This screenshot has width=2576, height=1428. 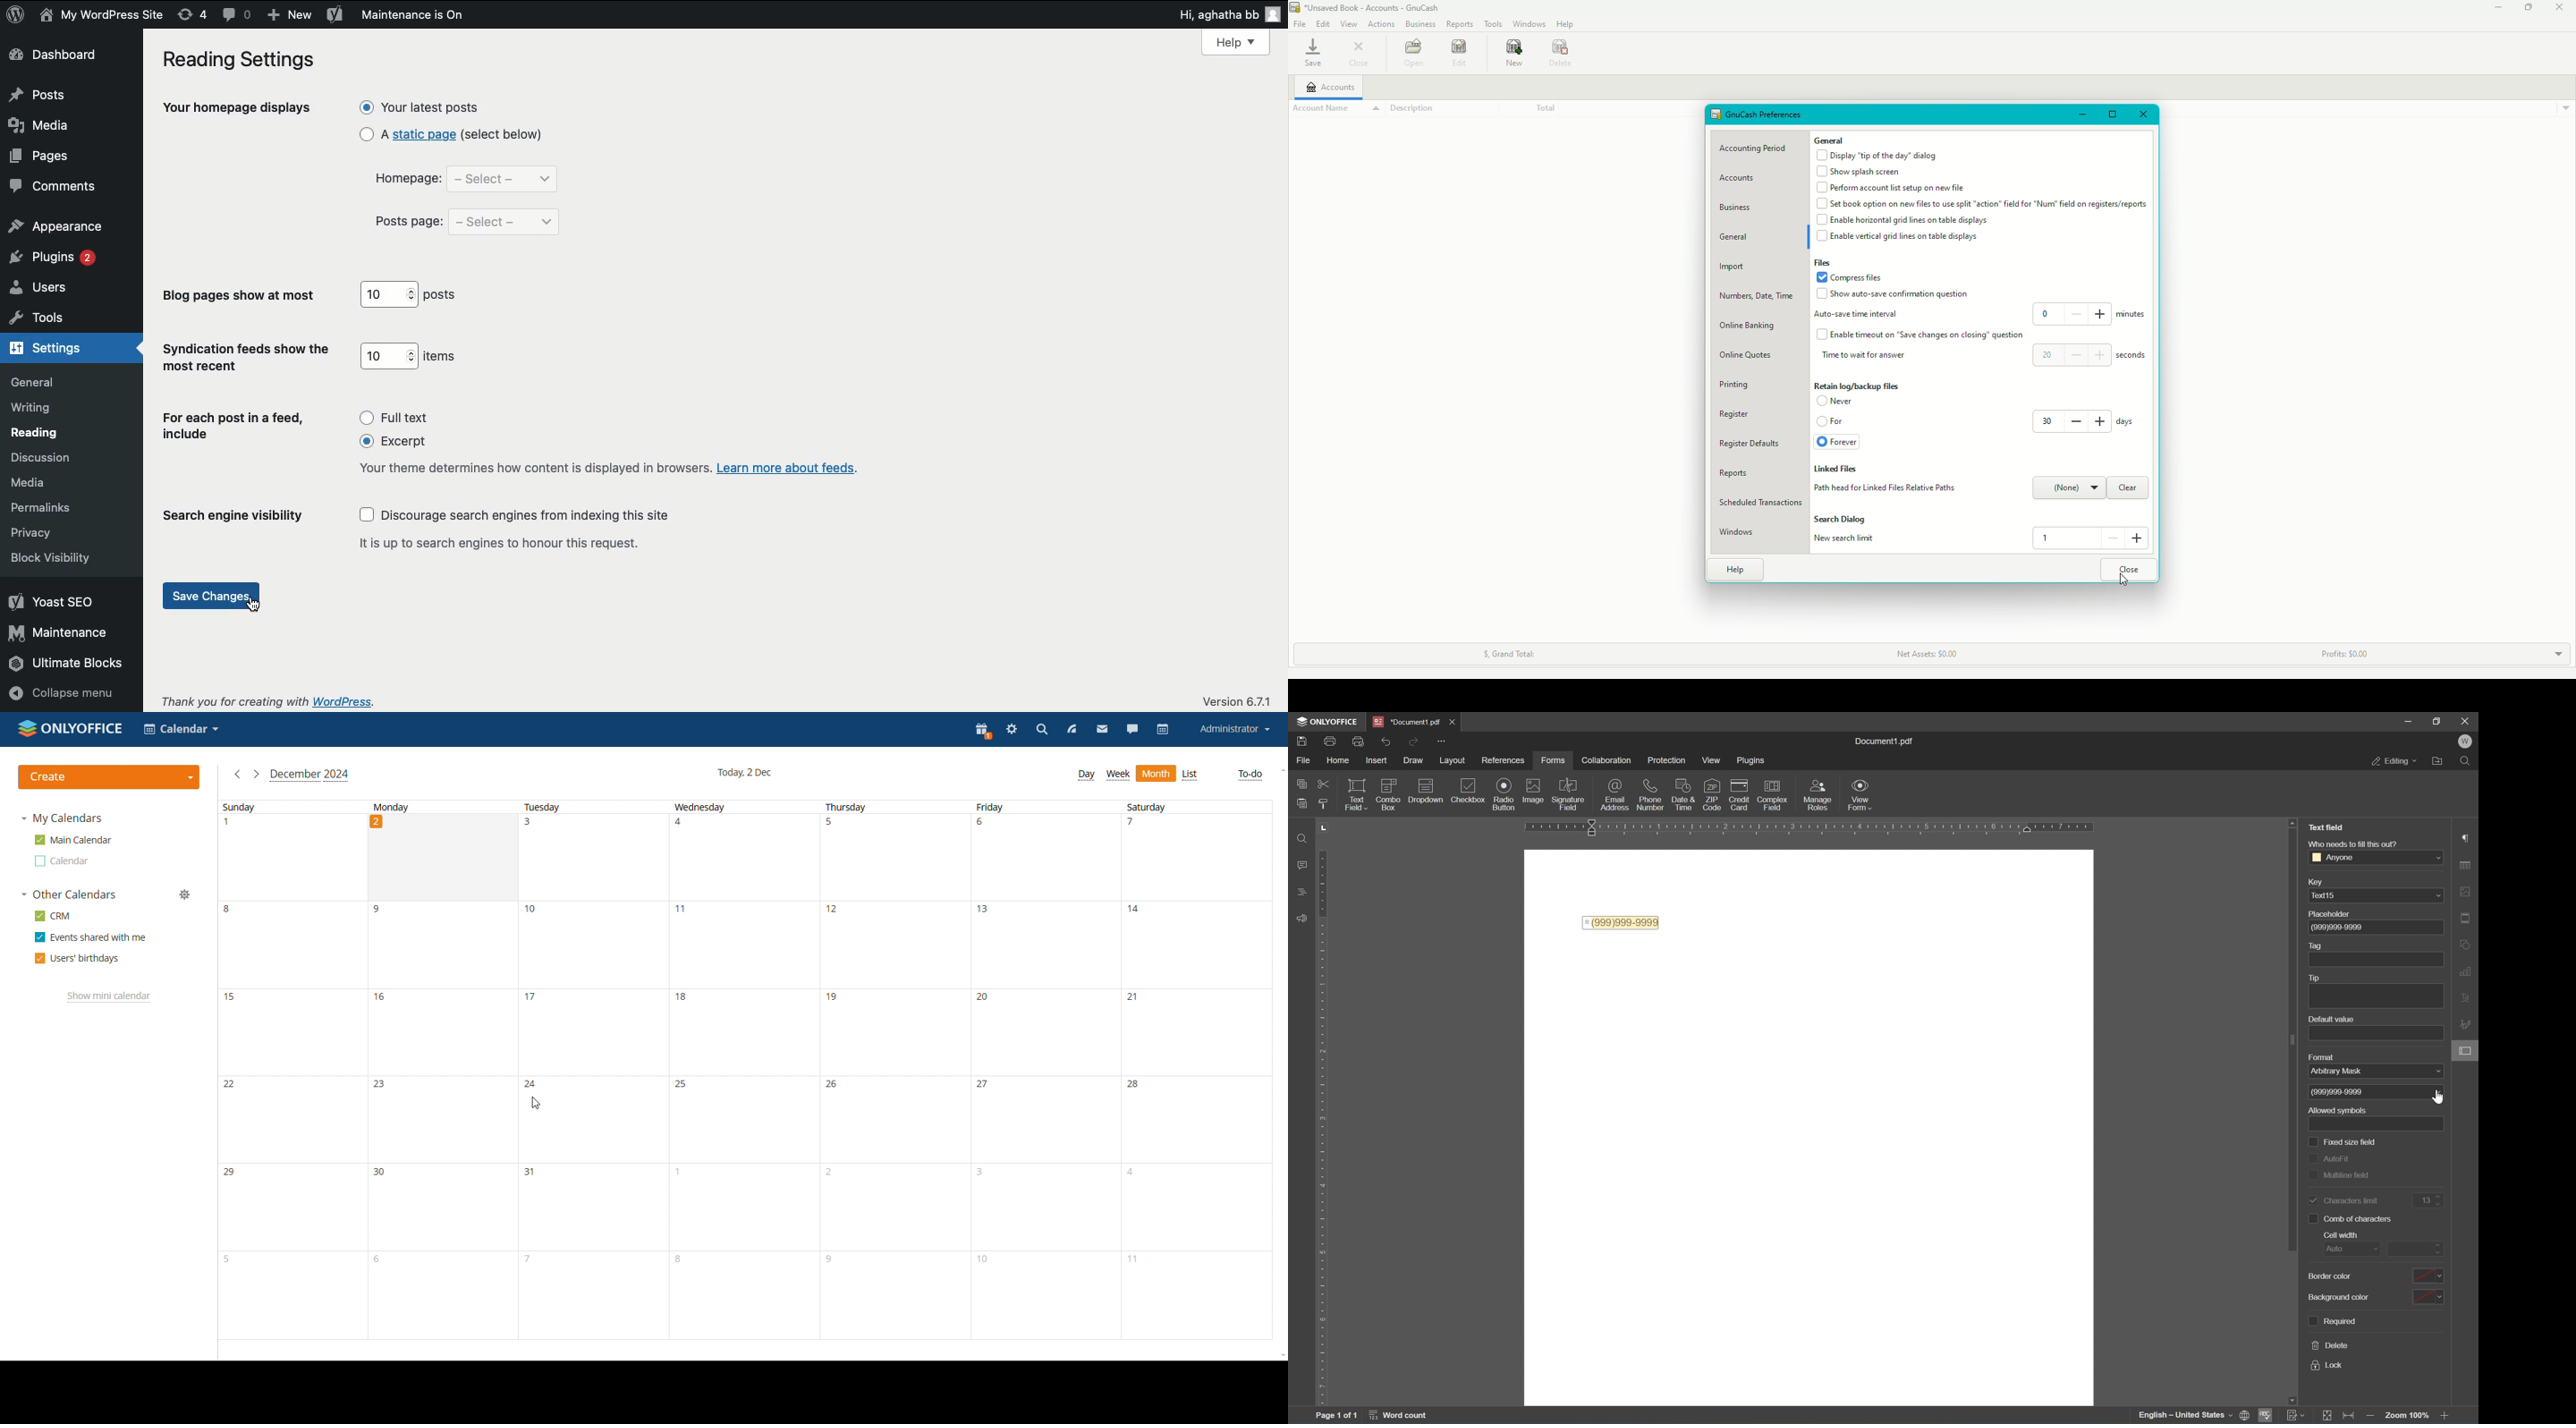 What do you see at coordinates (228, 1085) in the screenshot?
I see `22` at bounding box center [228, 1085].